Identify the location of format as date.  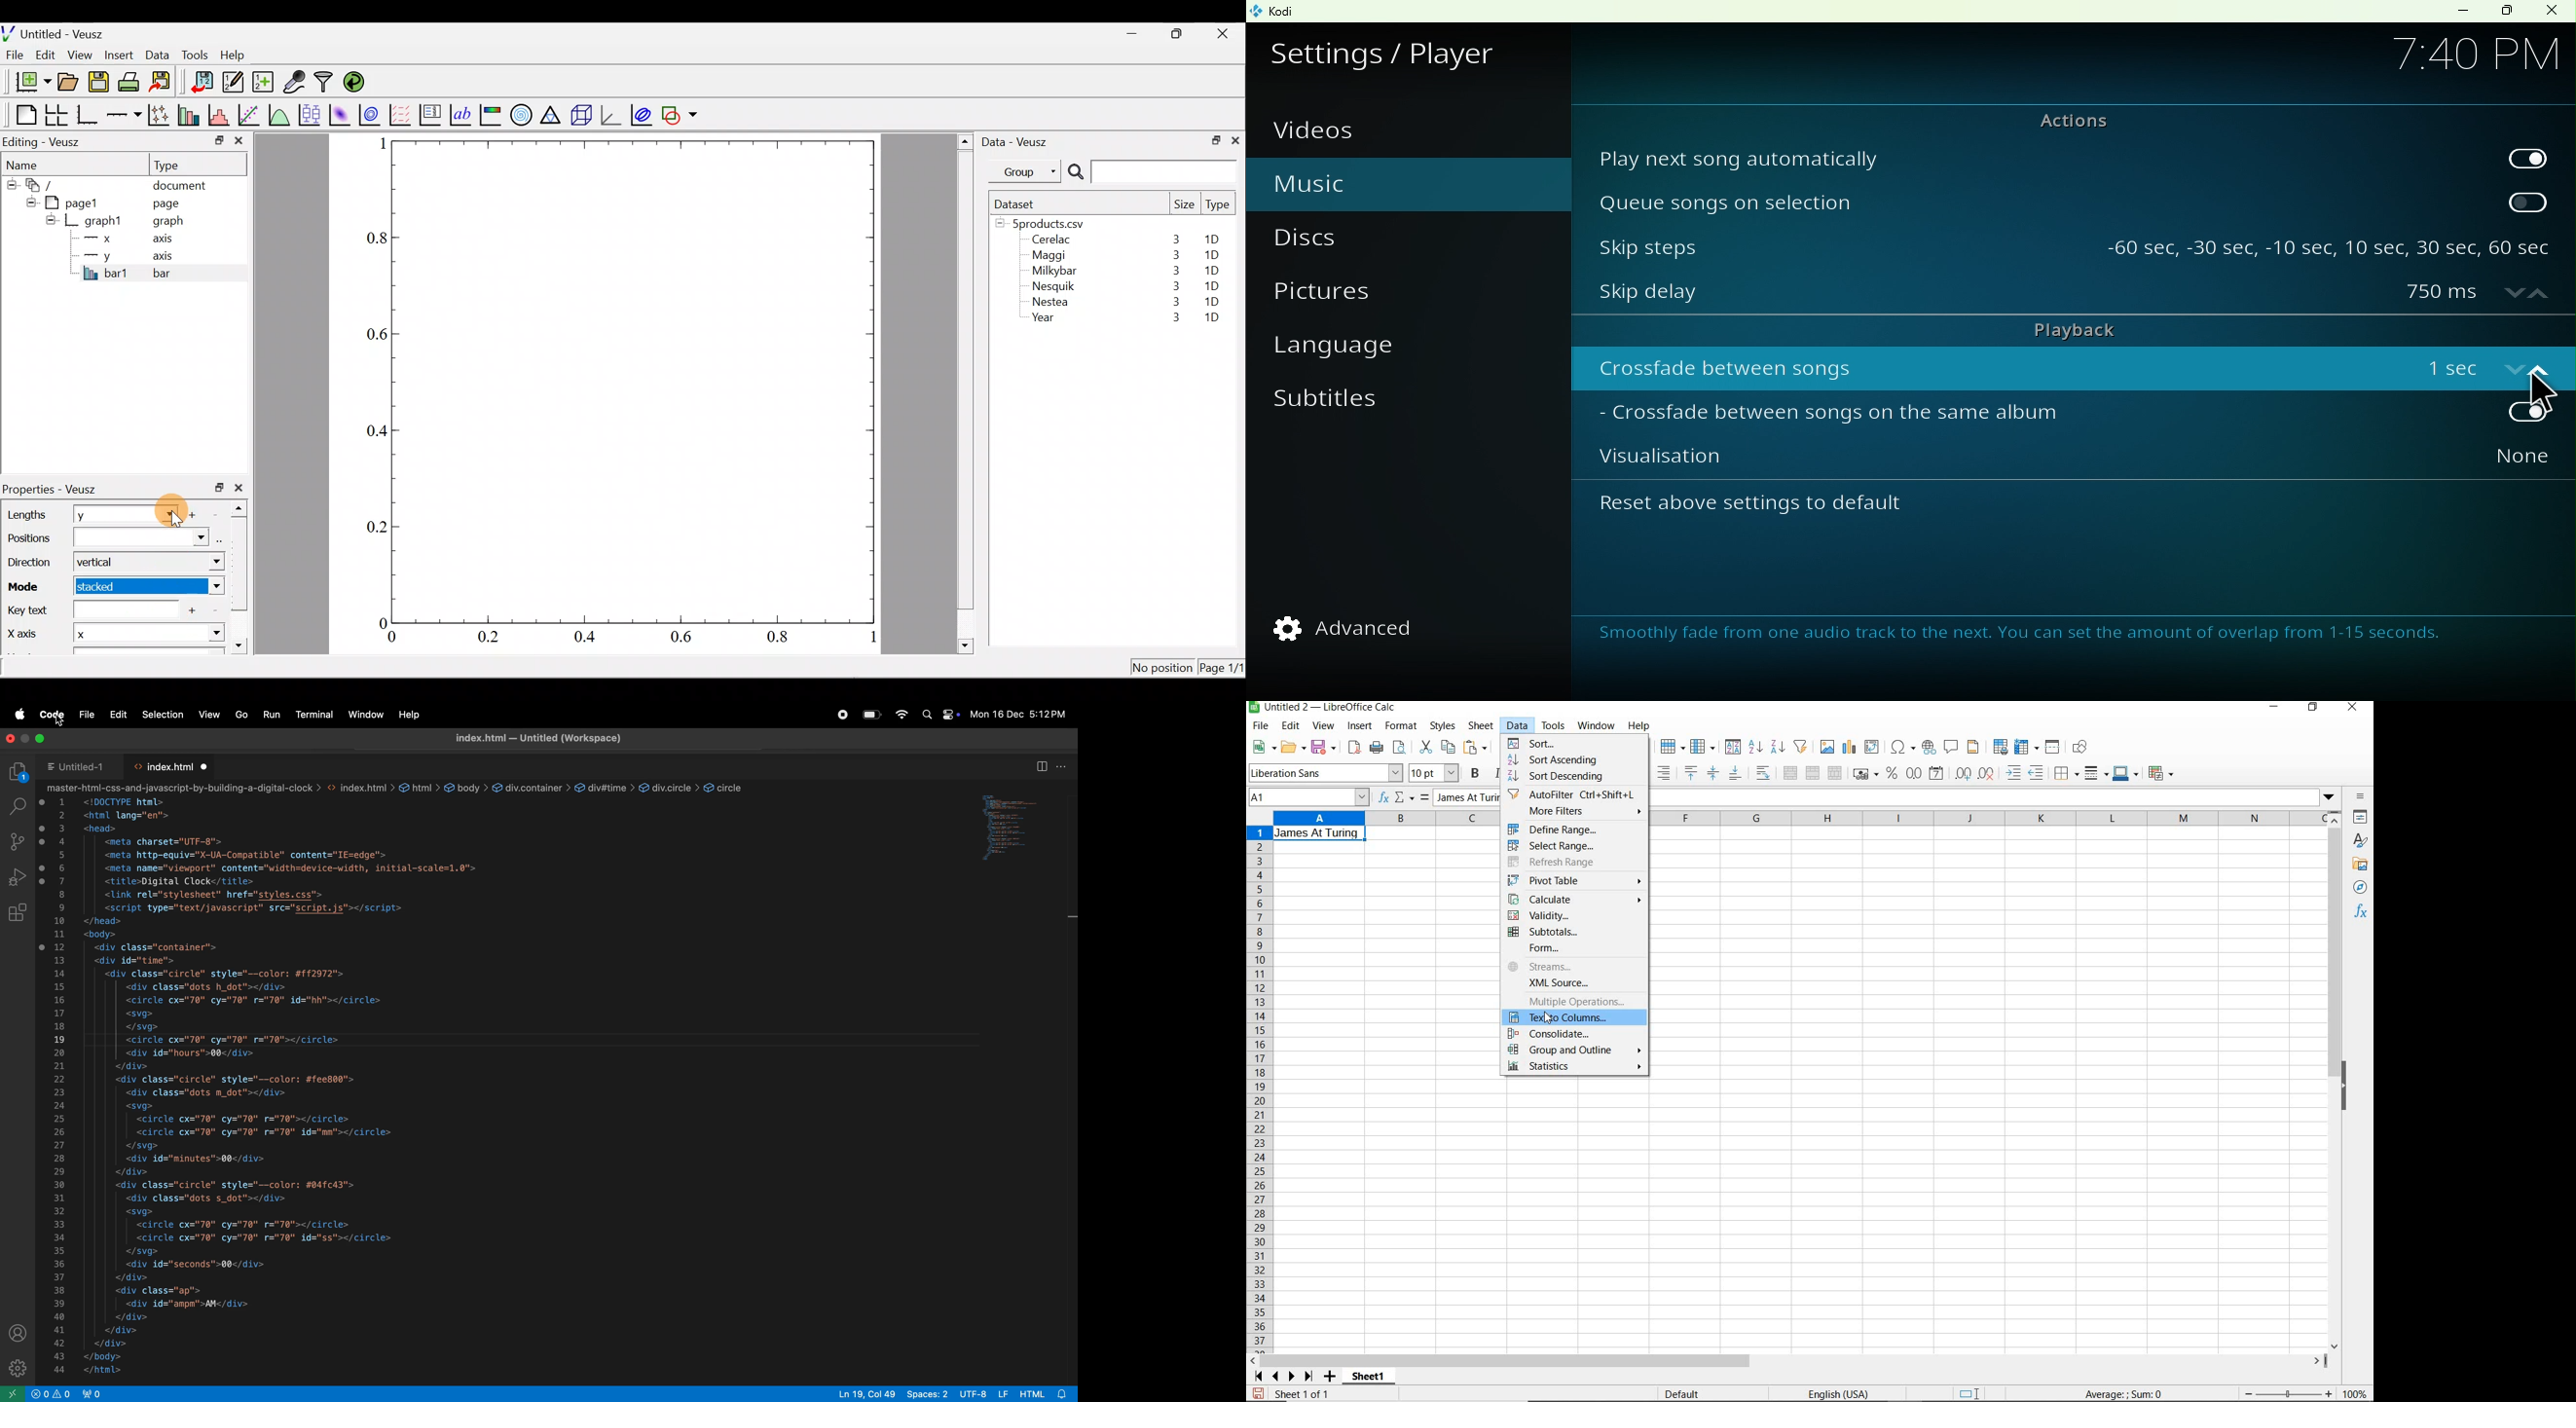
(1938, 775).